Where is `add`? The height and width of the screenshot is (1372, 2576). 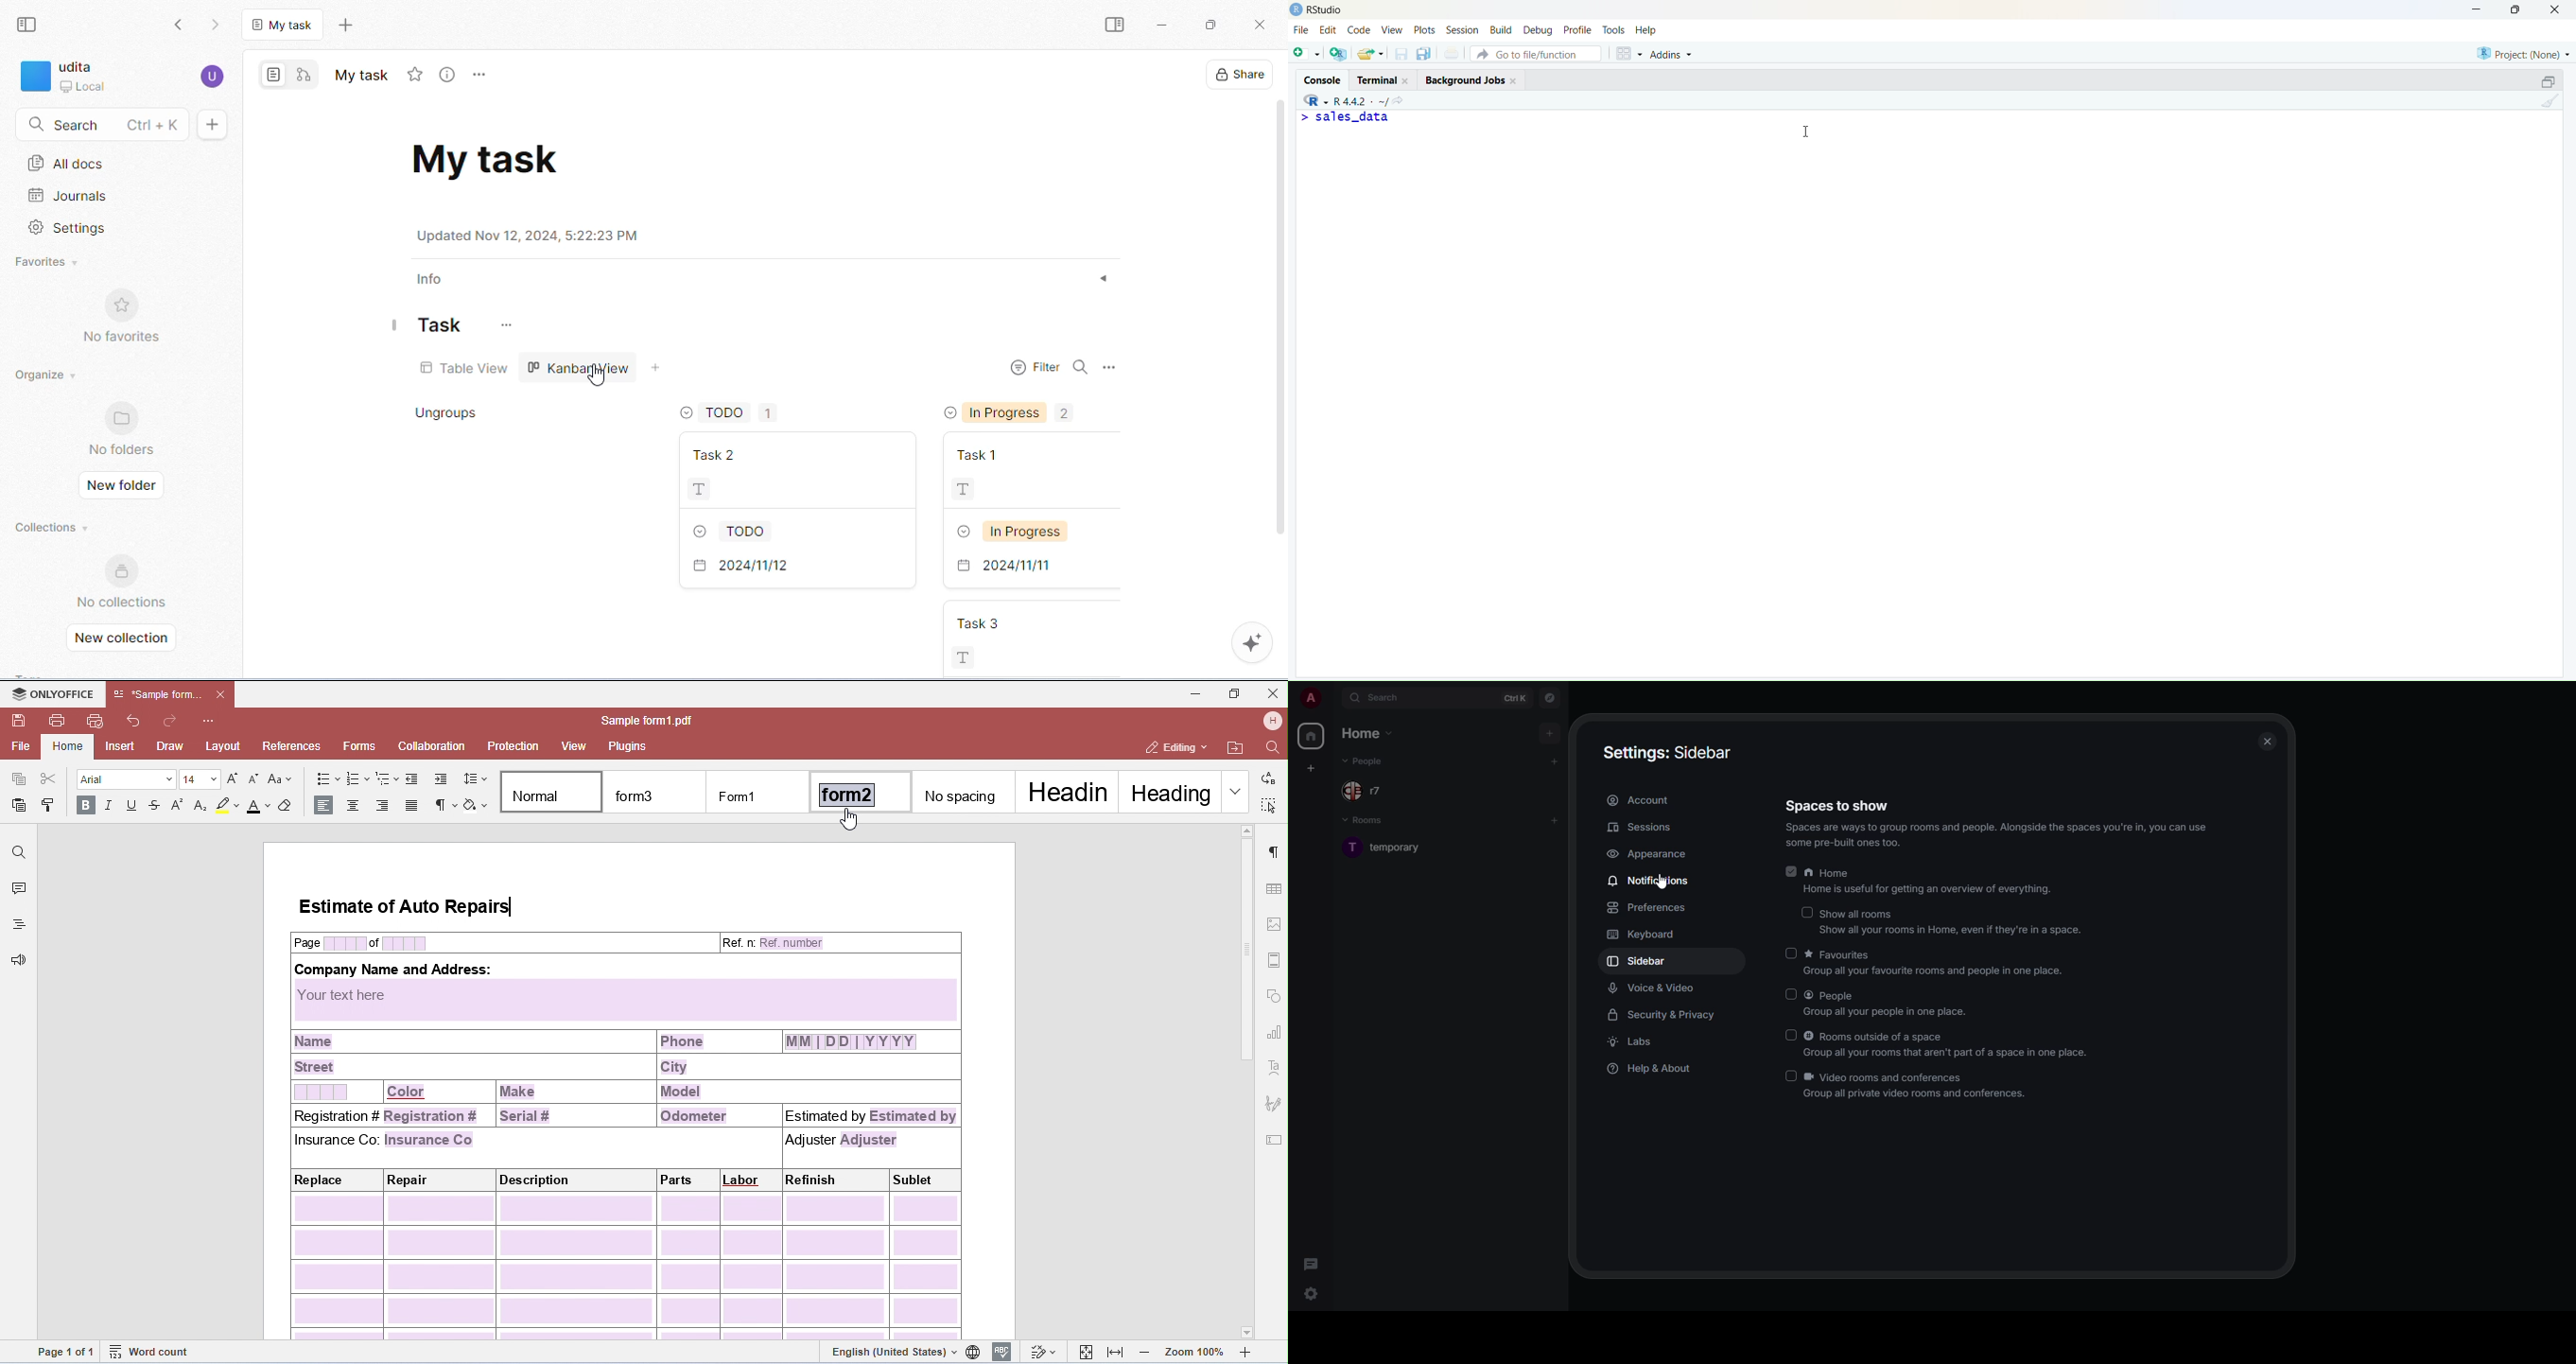 add is located at coordinates (1554, 821).